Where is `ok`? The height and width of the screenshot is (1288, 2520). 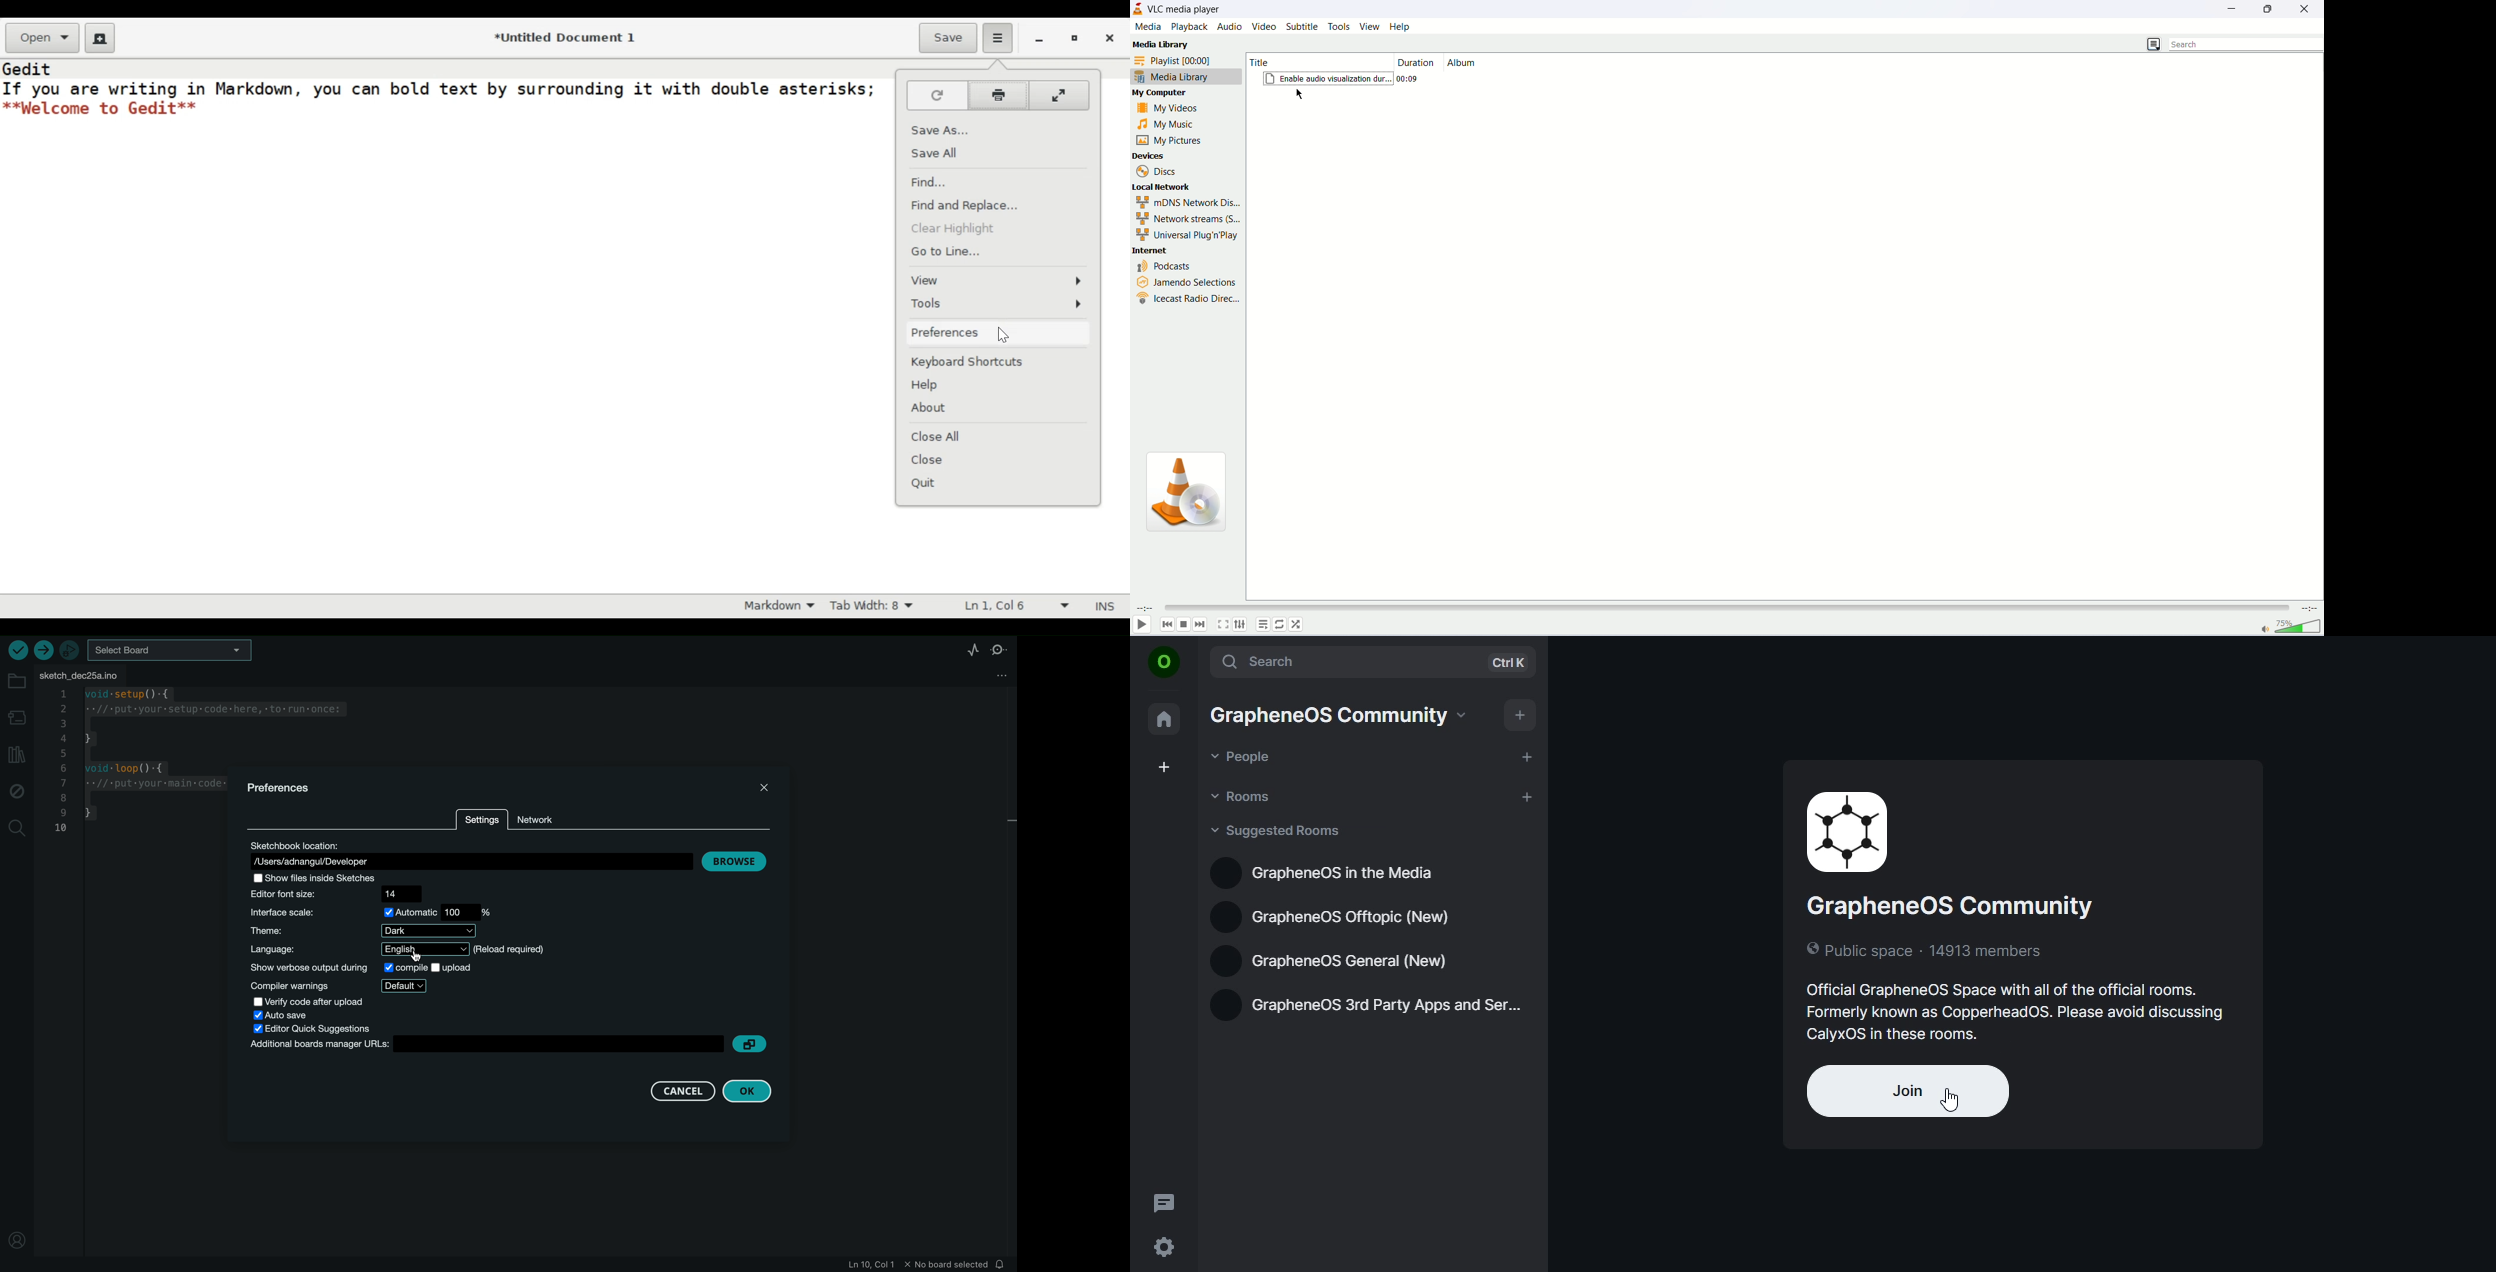
ok is located at coordinates (749, 1090).